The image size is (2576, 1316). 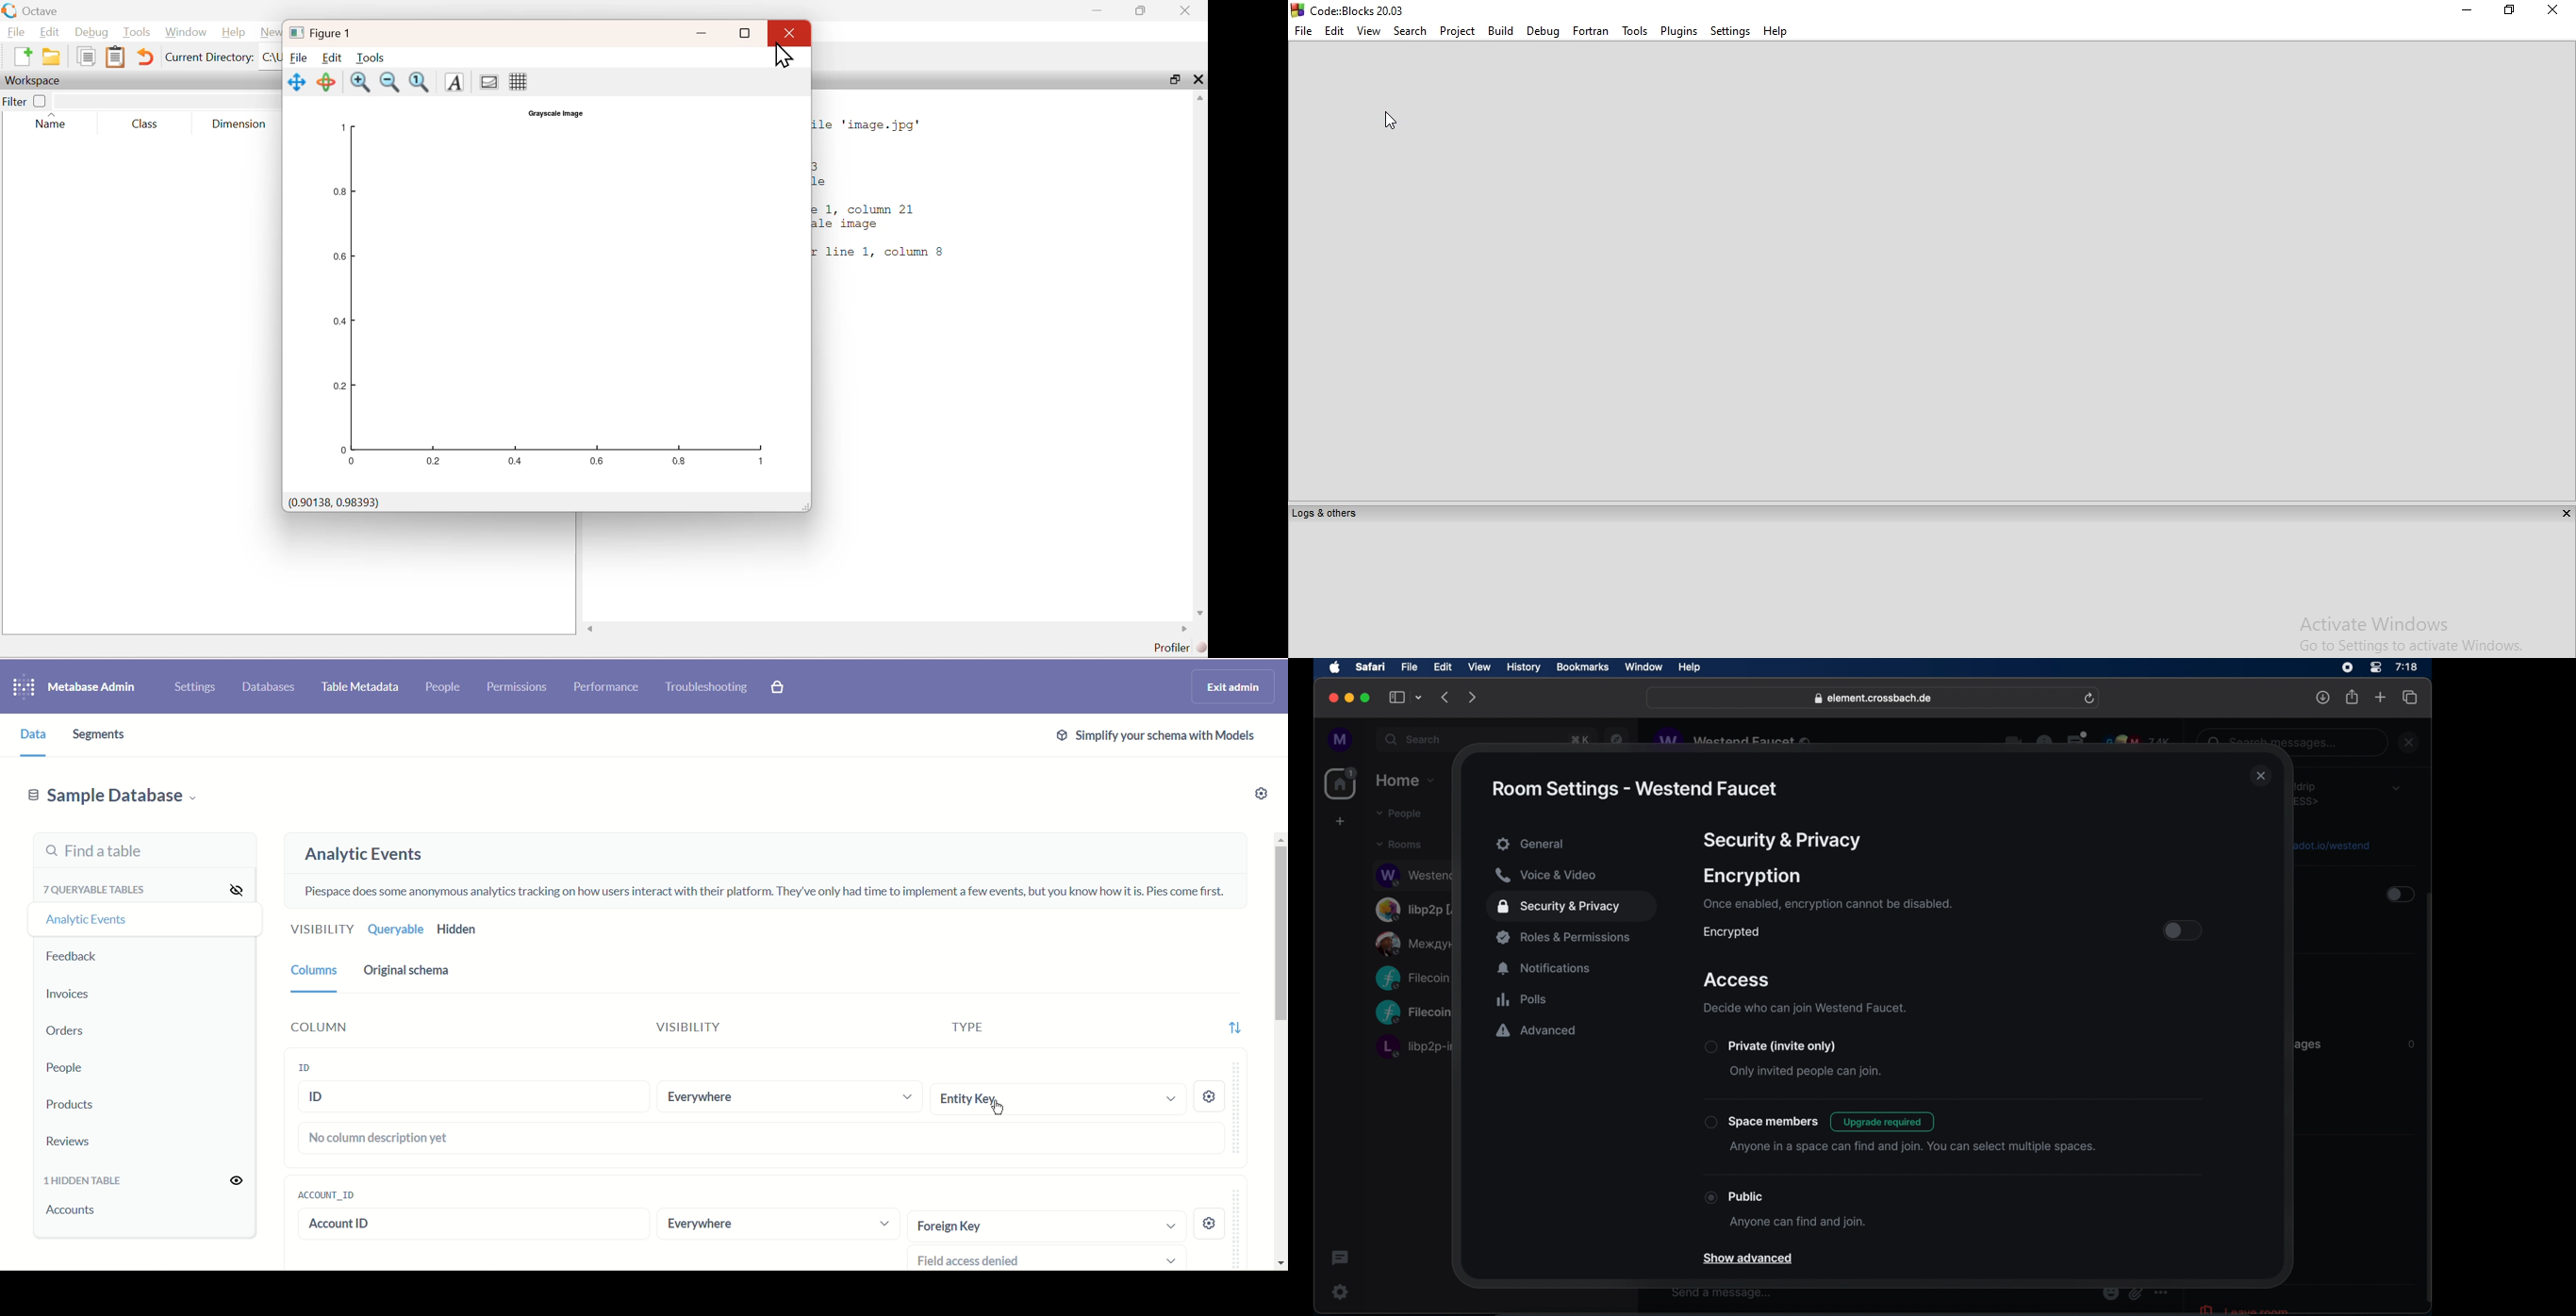 I want to click on encryption, so click(x=1752, y=877).